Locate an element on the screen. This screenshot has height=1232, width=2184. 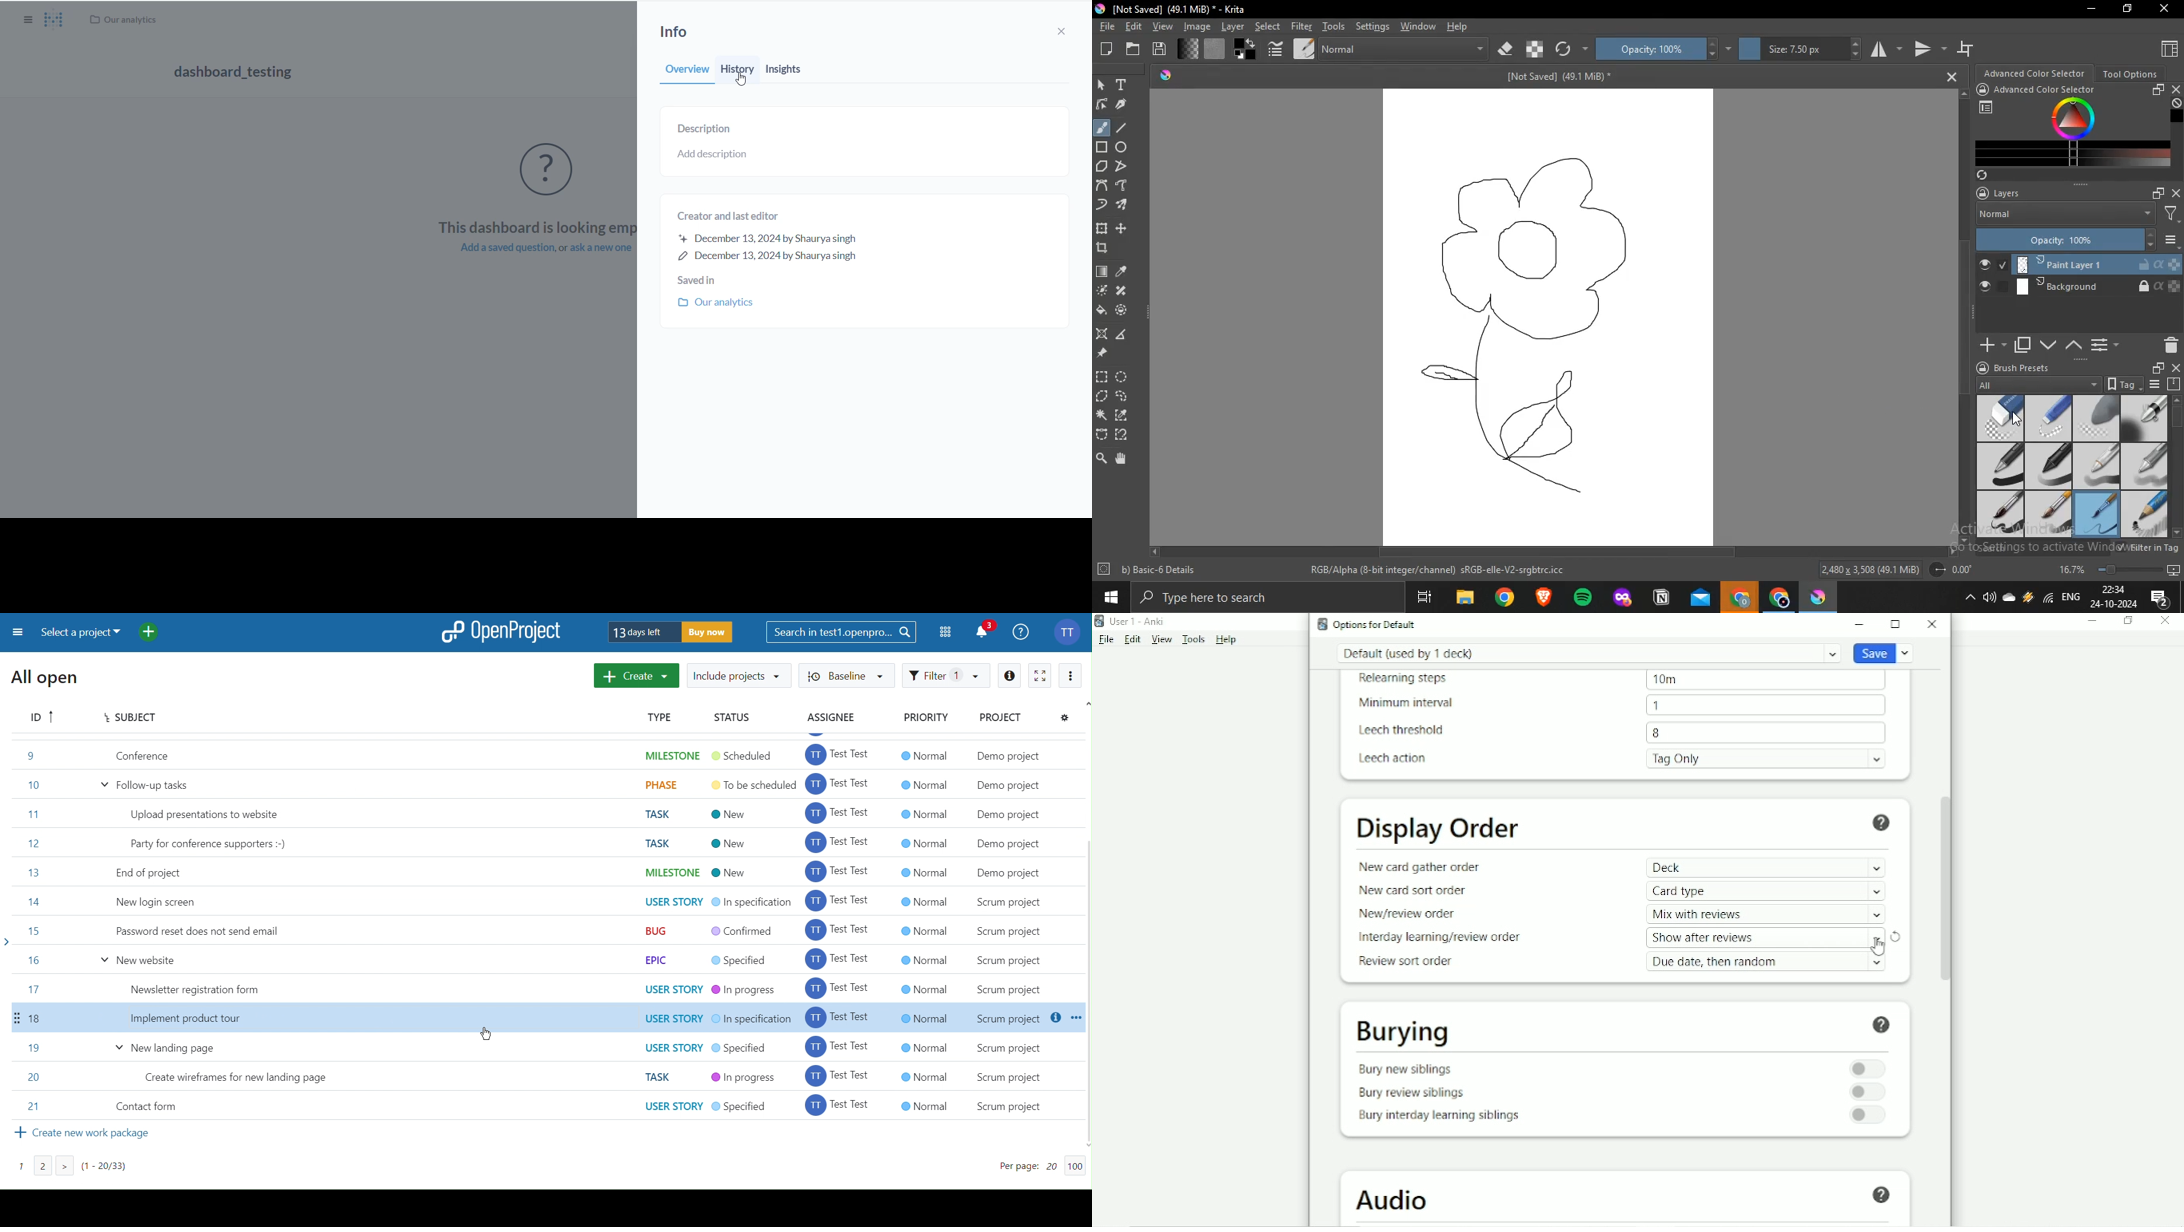
Help is located at coordinates (1227, 640).